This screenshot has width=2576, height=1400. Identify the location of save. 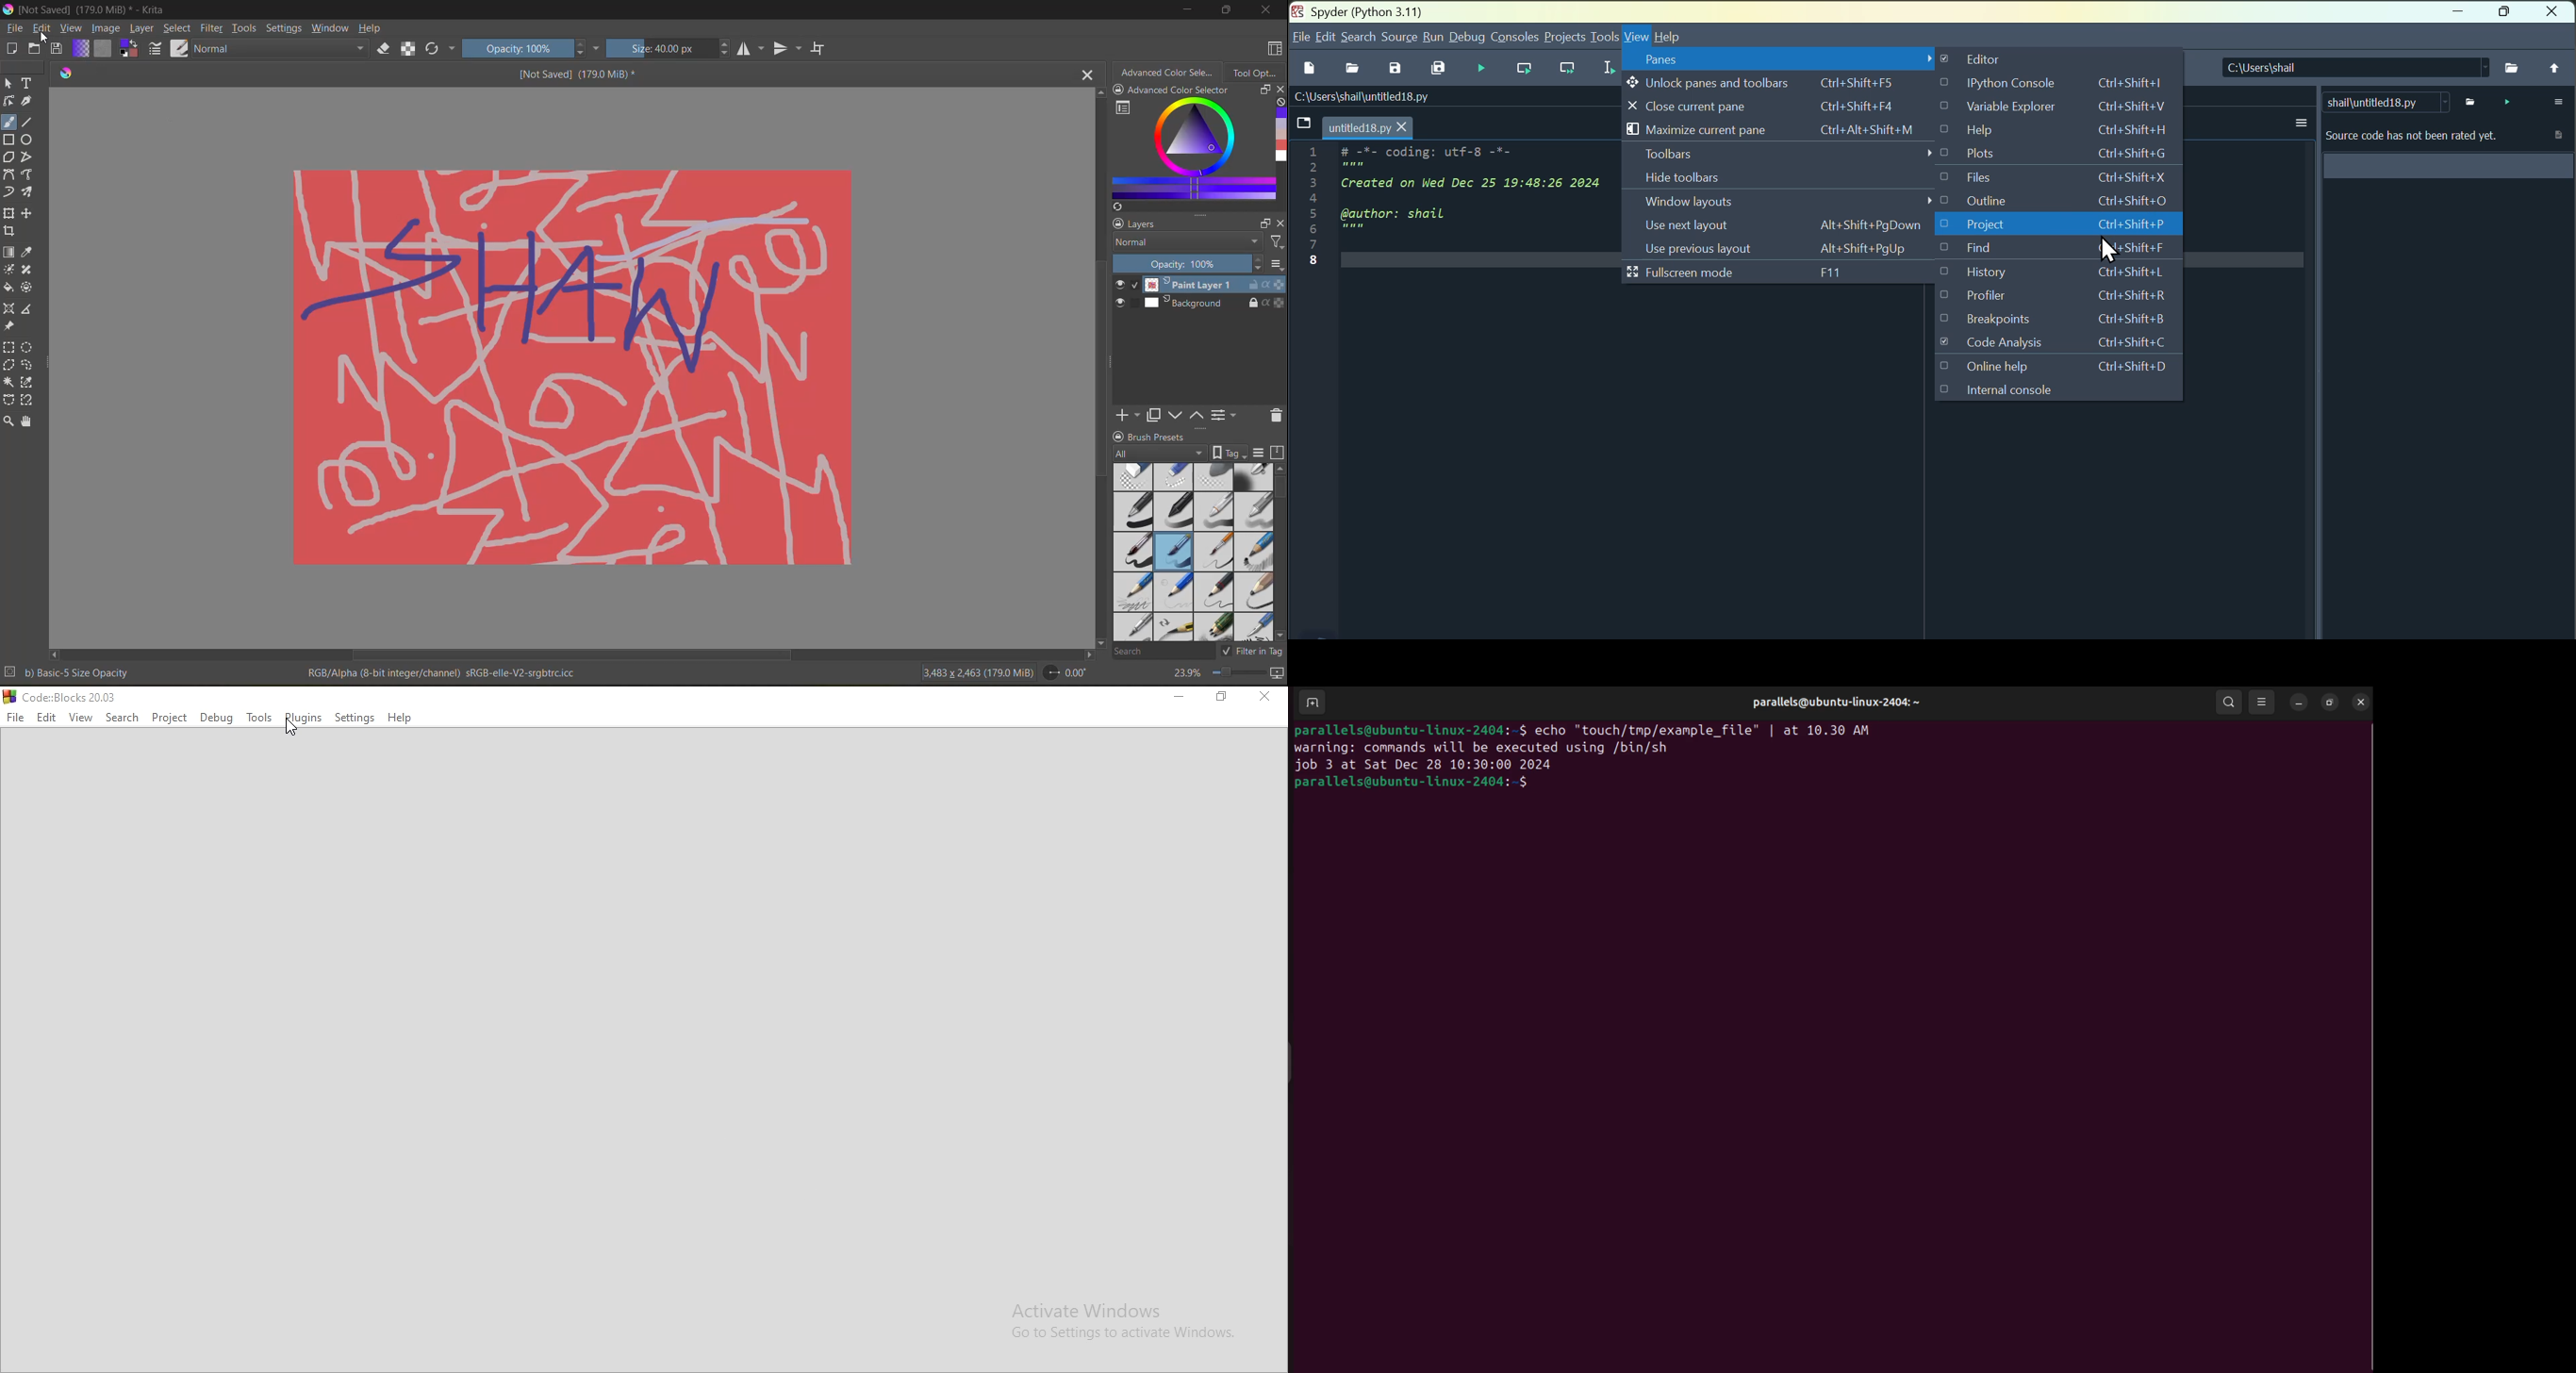
(1399, 70).